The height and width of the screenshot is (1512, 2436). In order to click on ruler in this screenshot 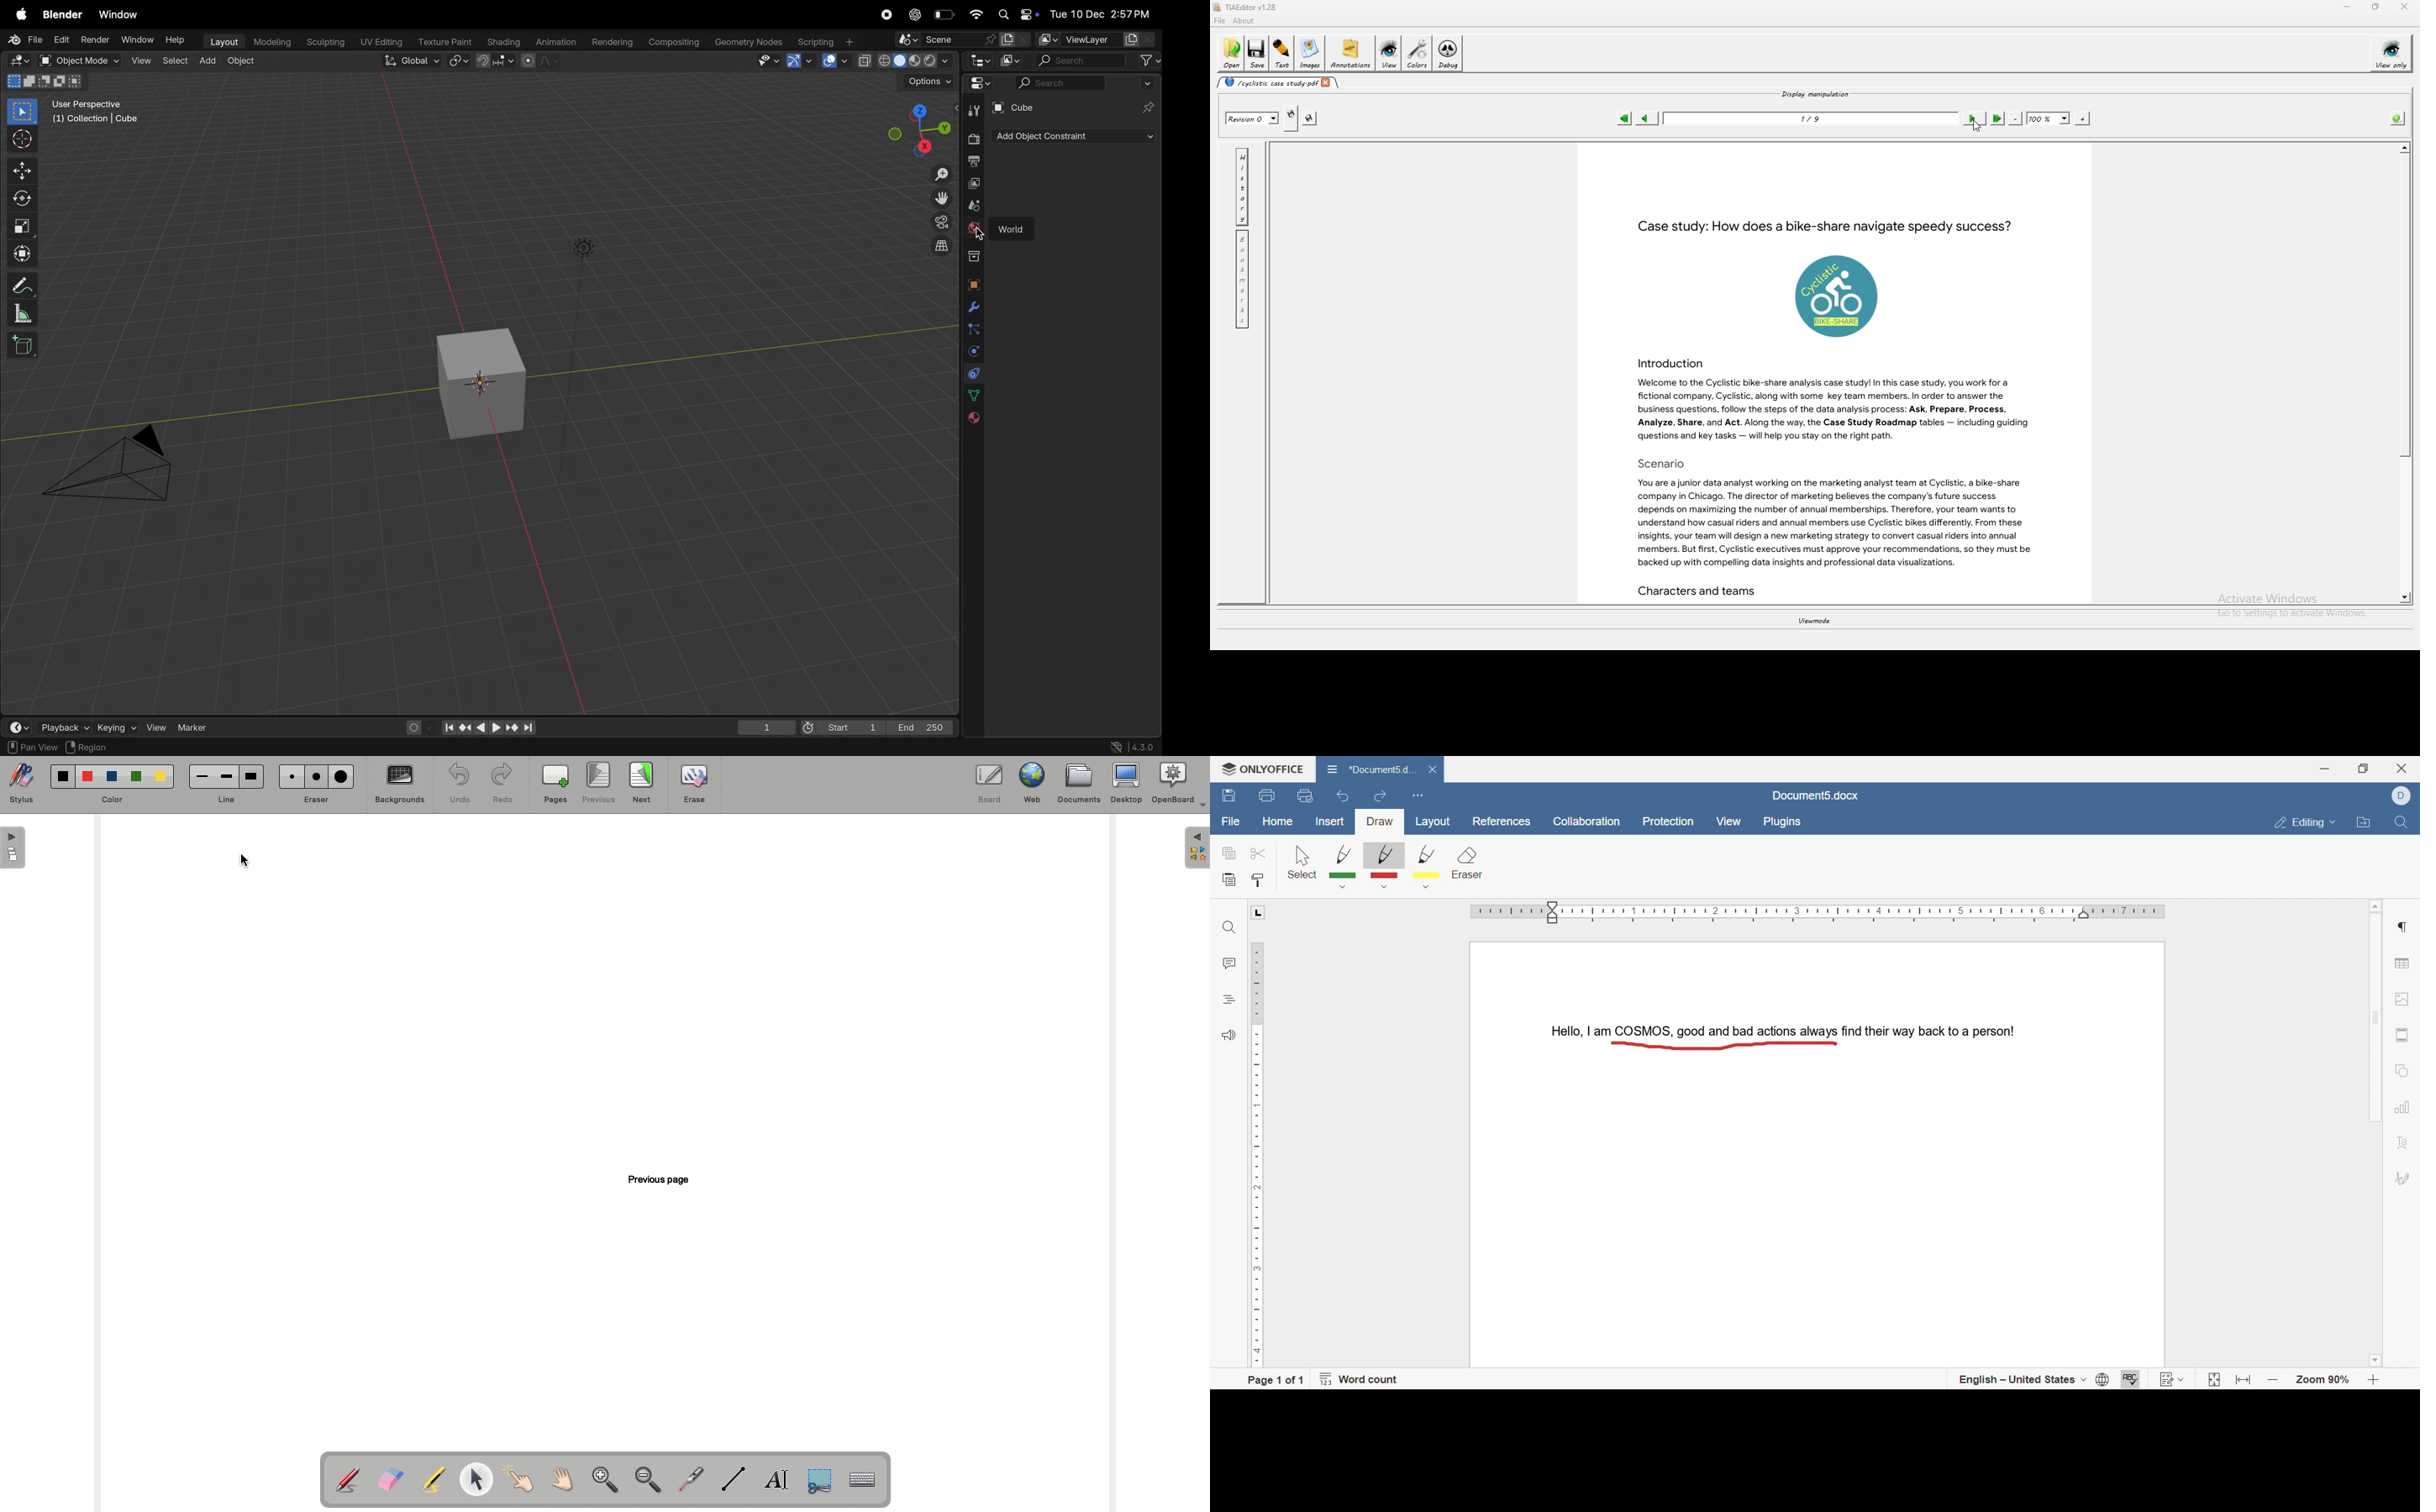, I will do `click(1821, 913)`.